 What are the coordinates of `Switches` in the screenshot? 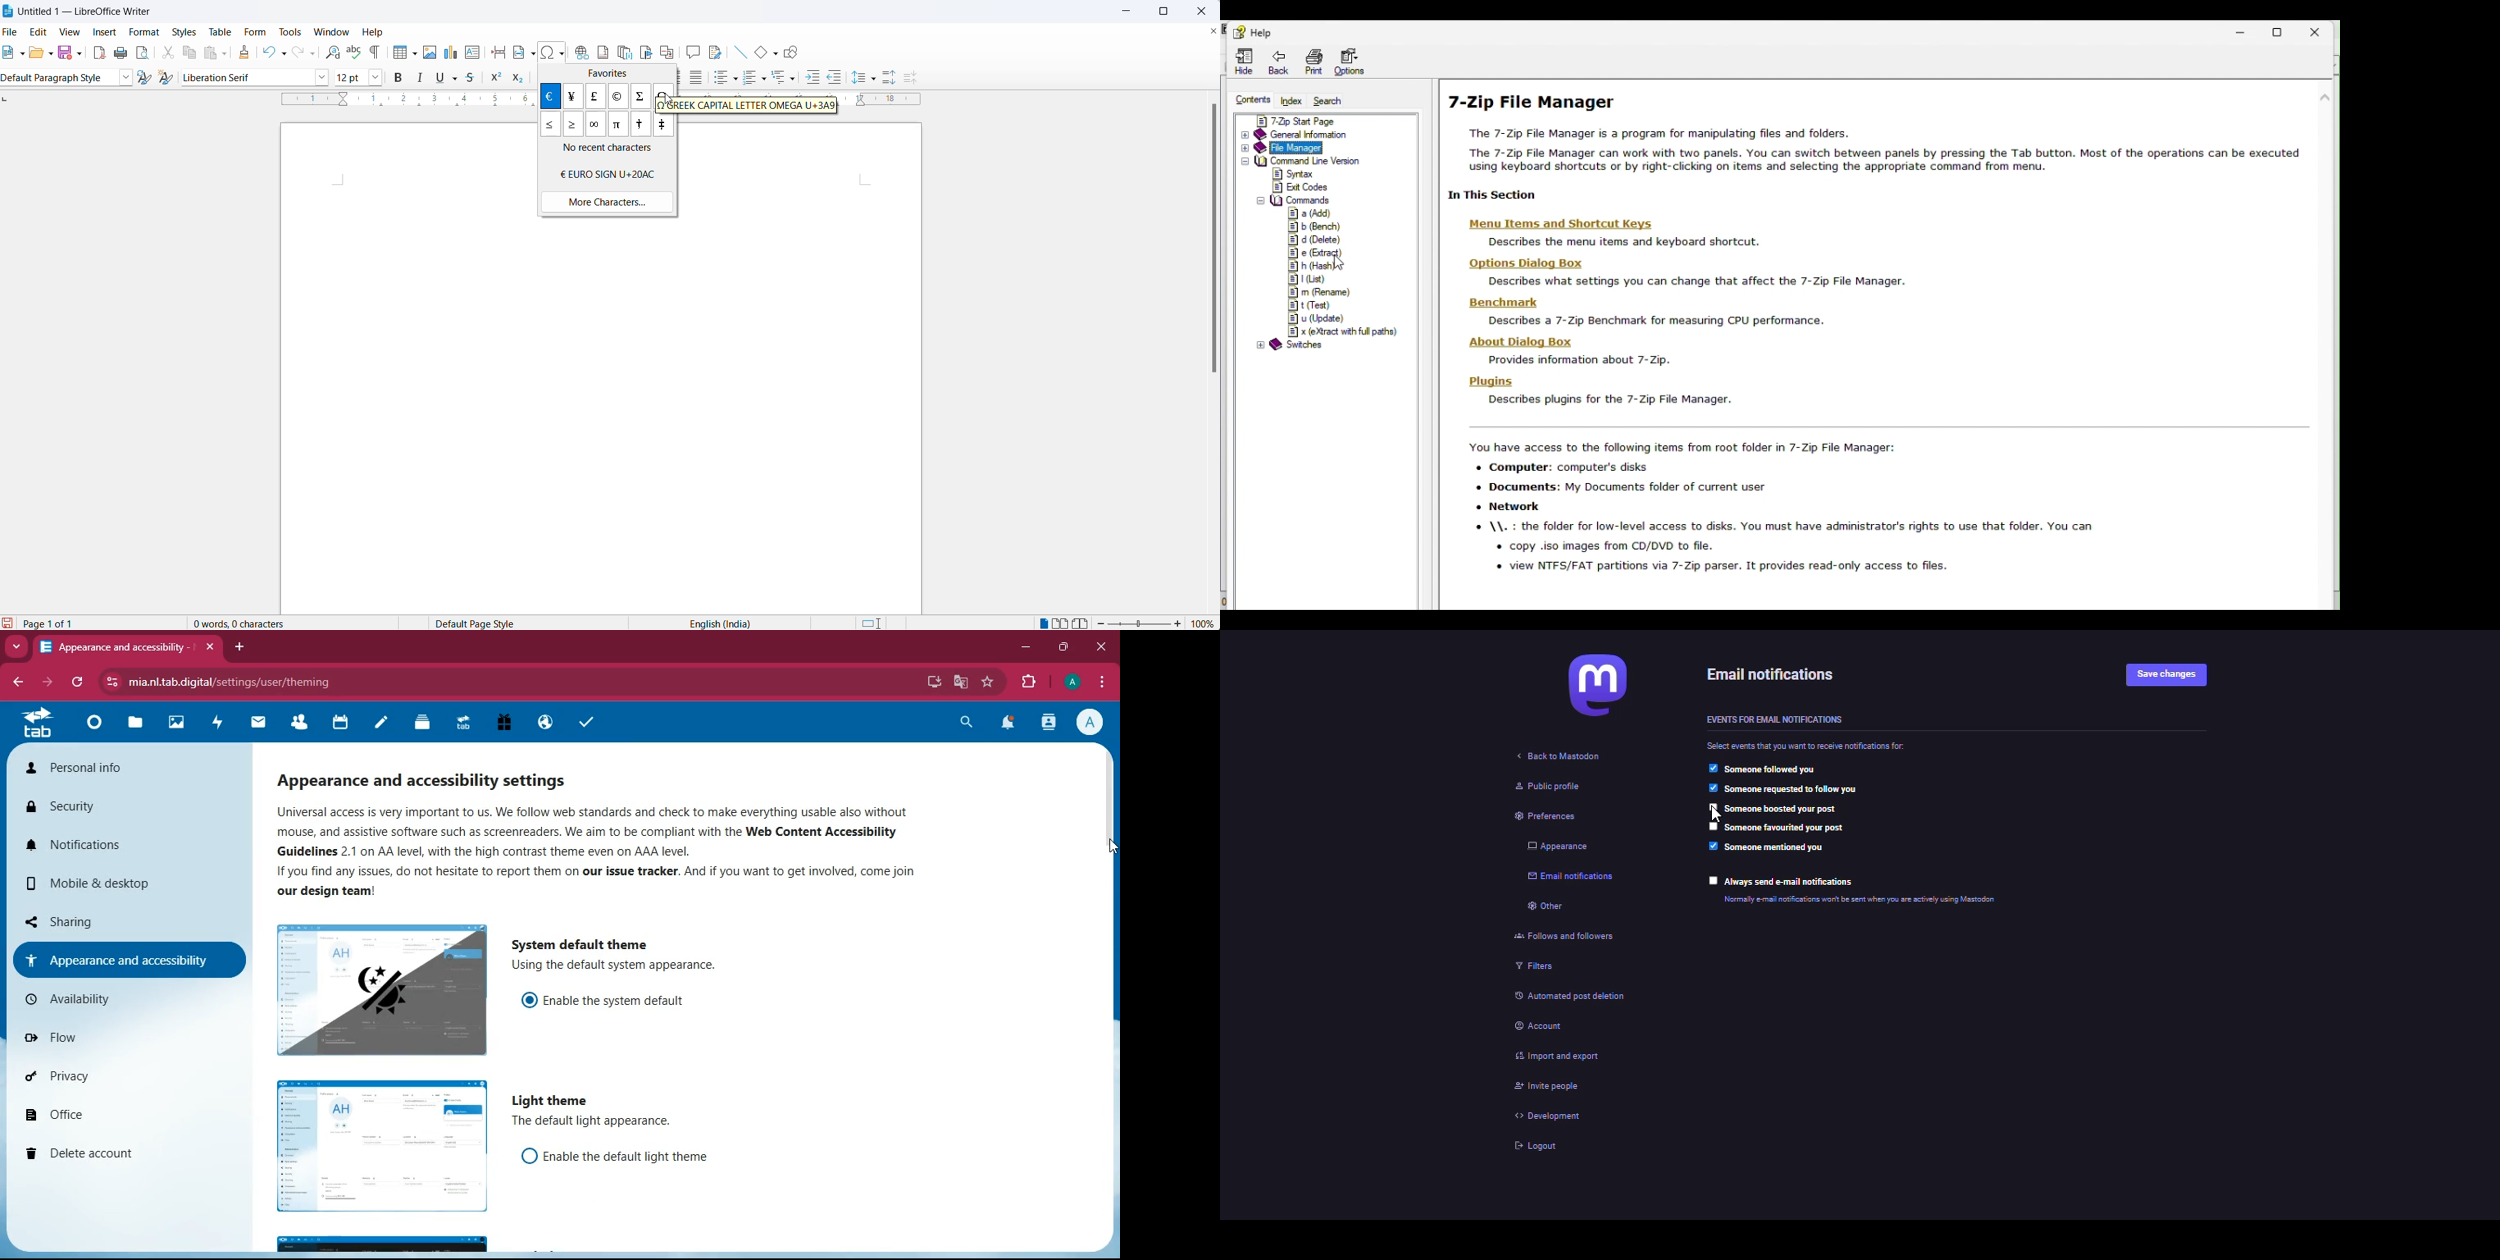 It's located at (1294, 345).